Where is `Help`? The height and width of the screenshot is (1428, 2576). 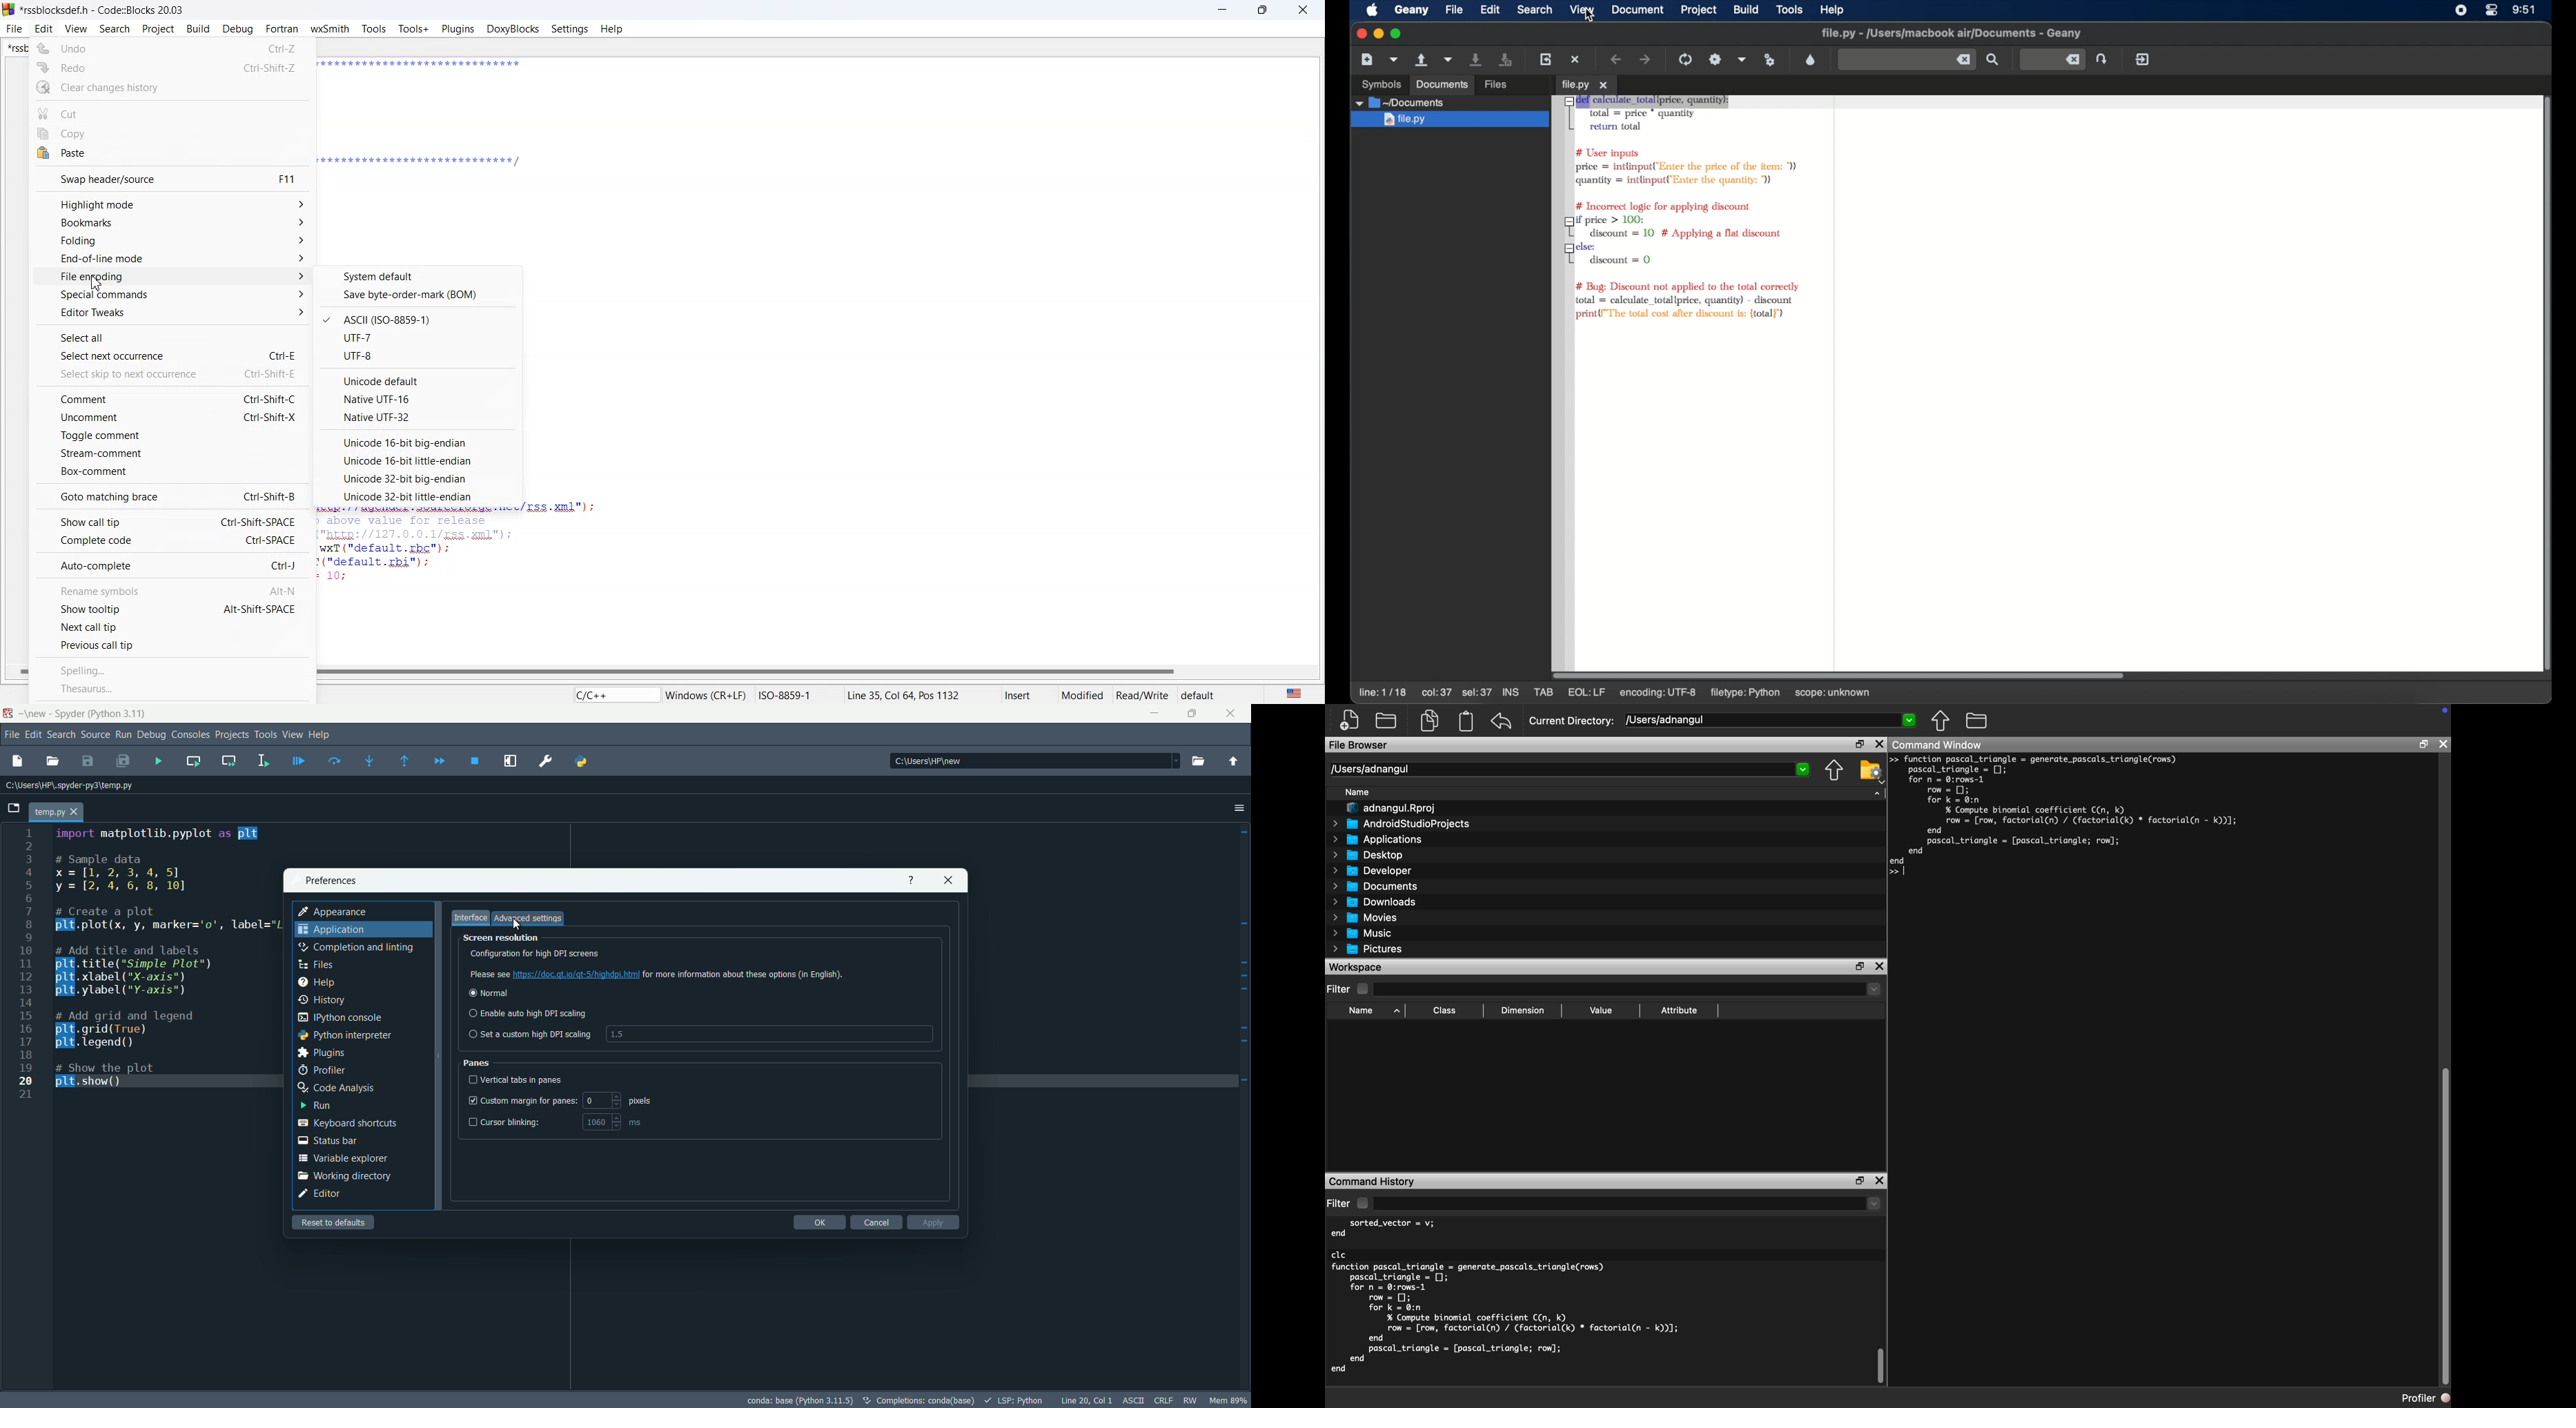 Help is located at coordinates (612, 28).